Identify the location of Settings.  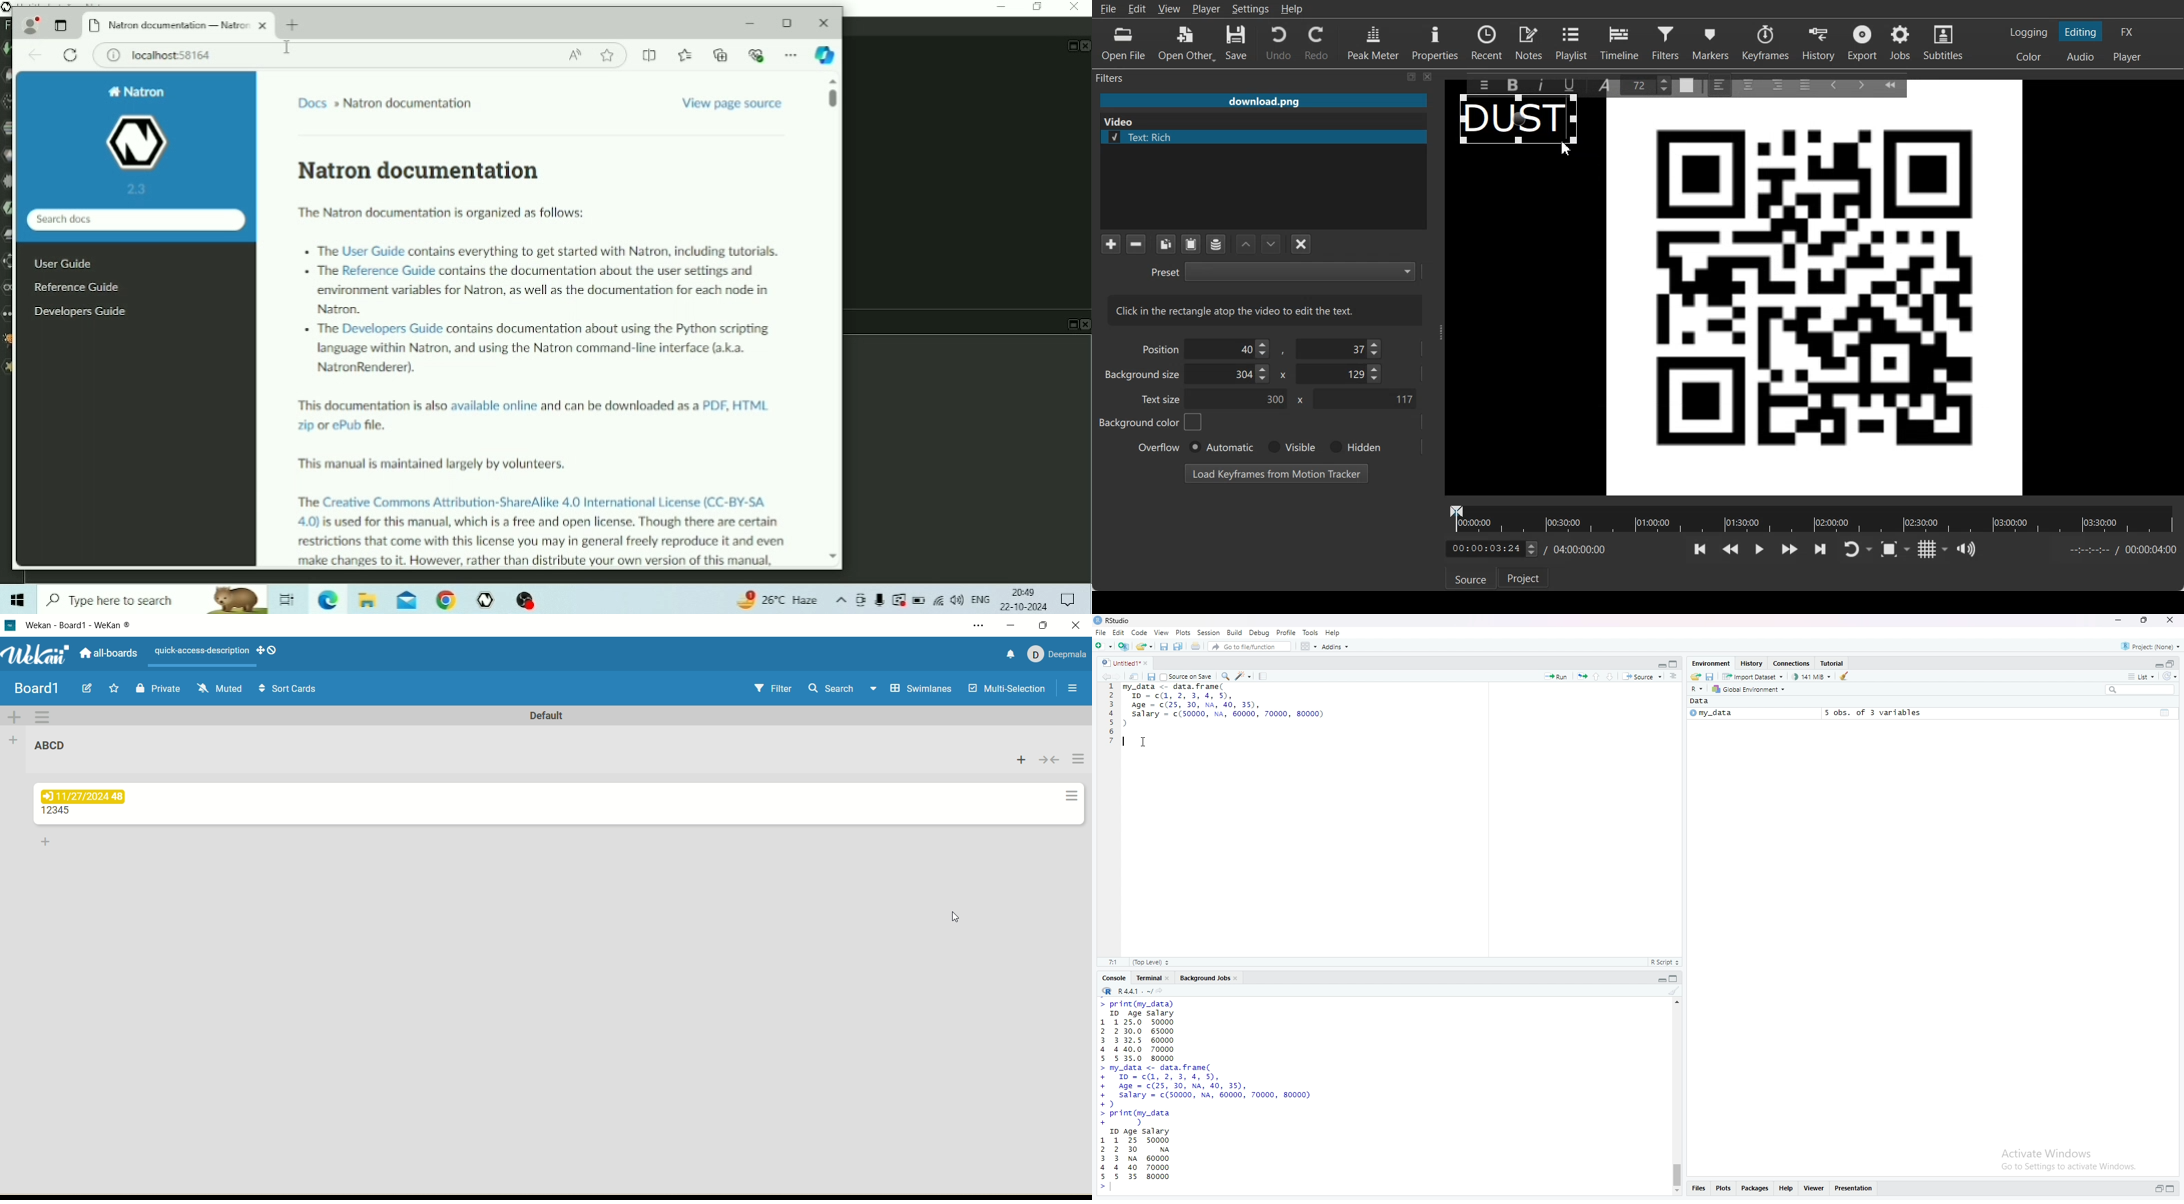
(1251, 9).